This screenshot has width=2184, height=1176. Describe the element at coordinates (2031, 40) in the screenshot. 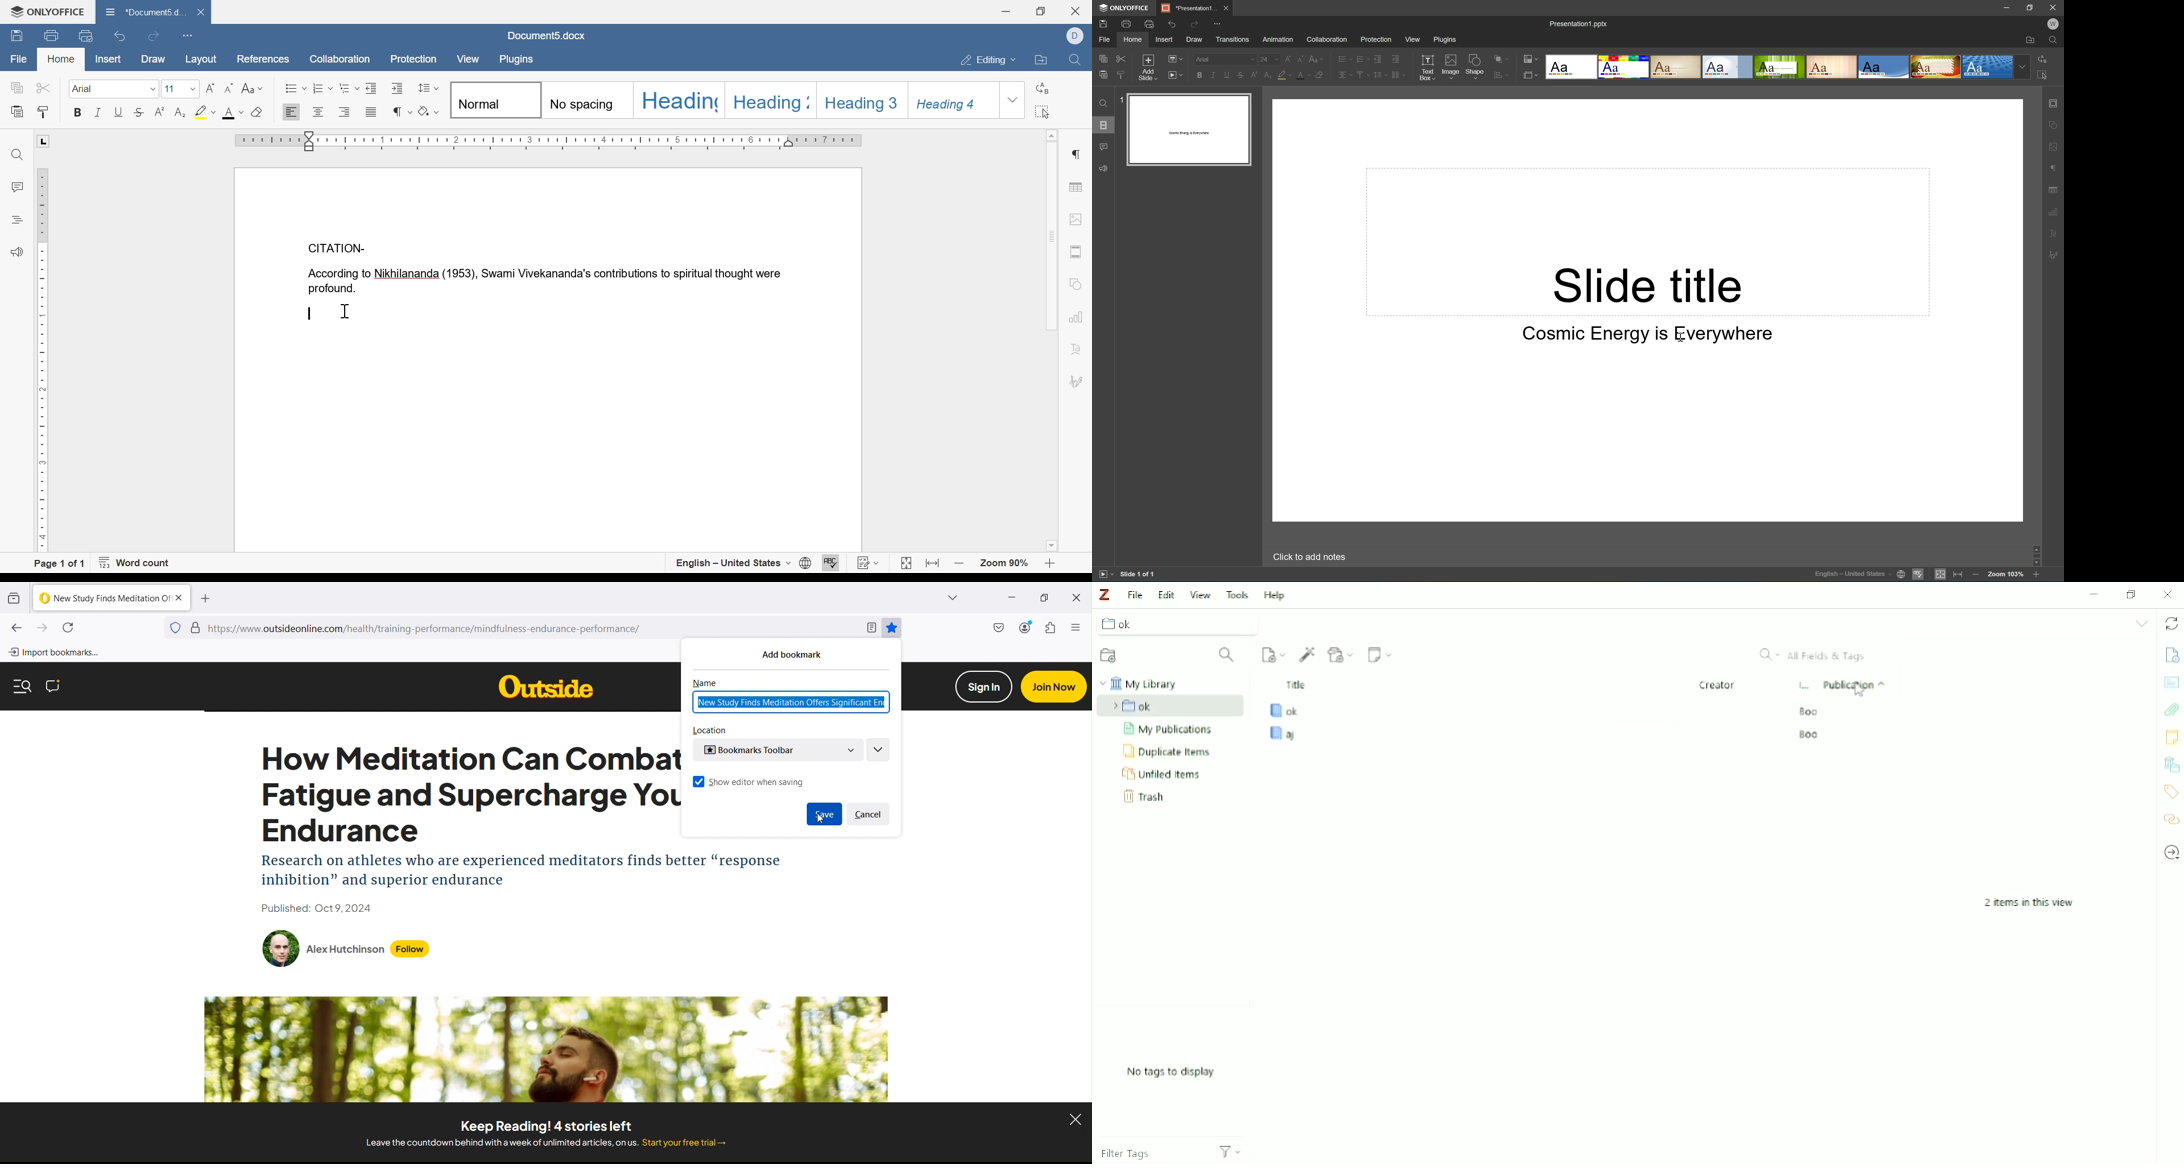

I see `Open file location` at that location.